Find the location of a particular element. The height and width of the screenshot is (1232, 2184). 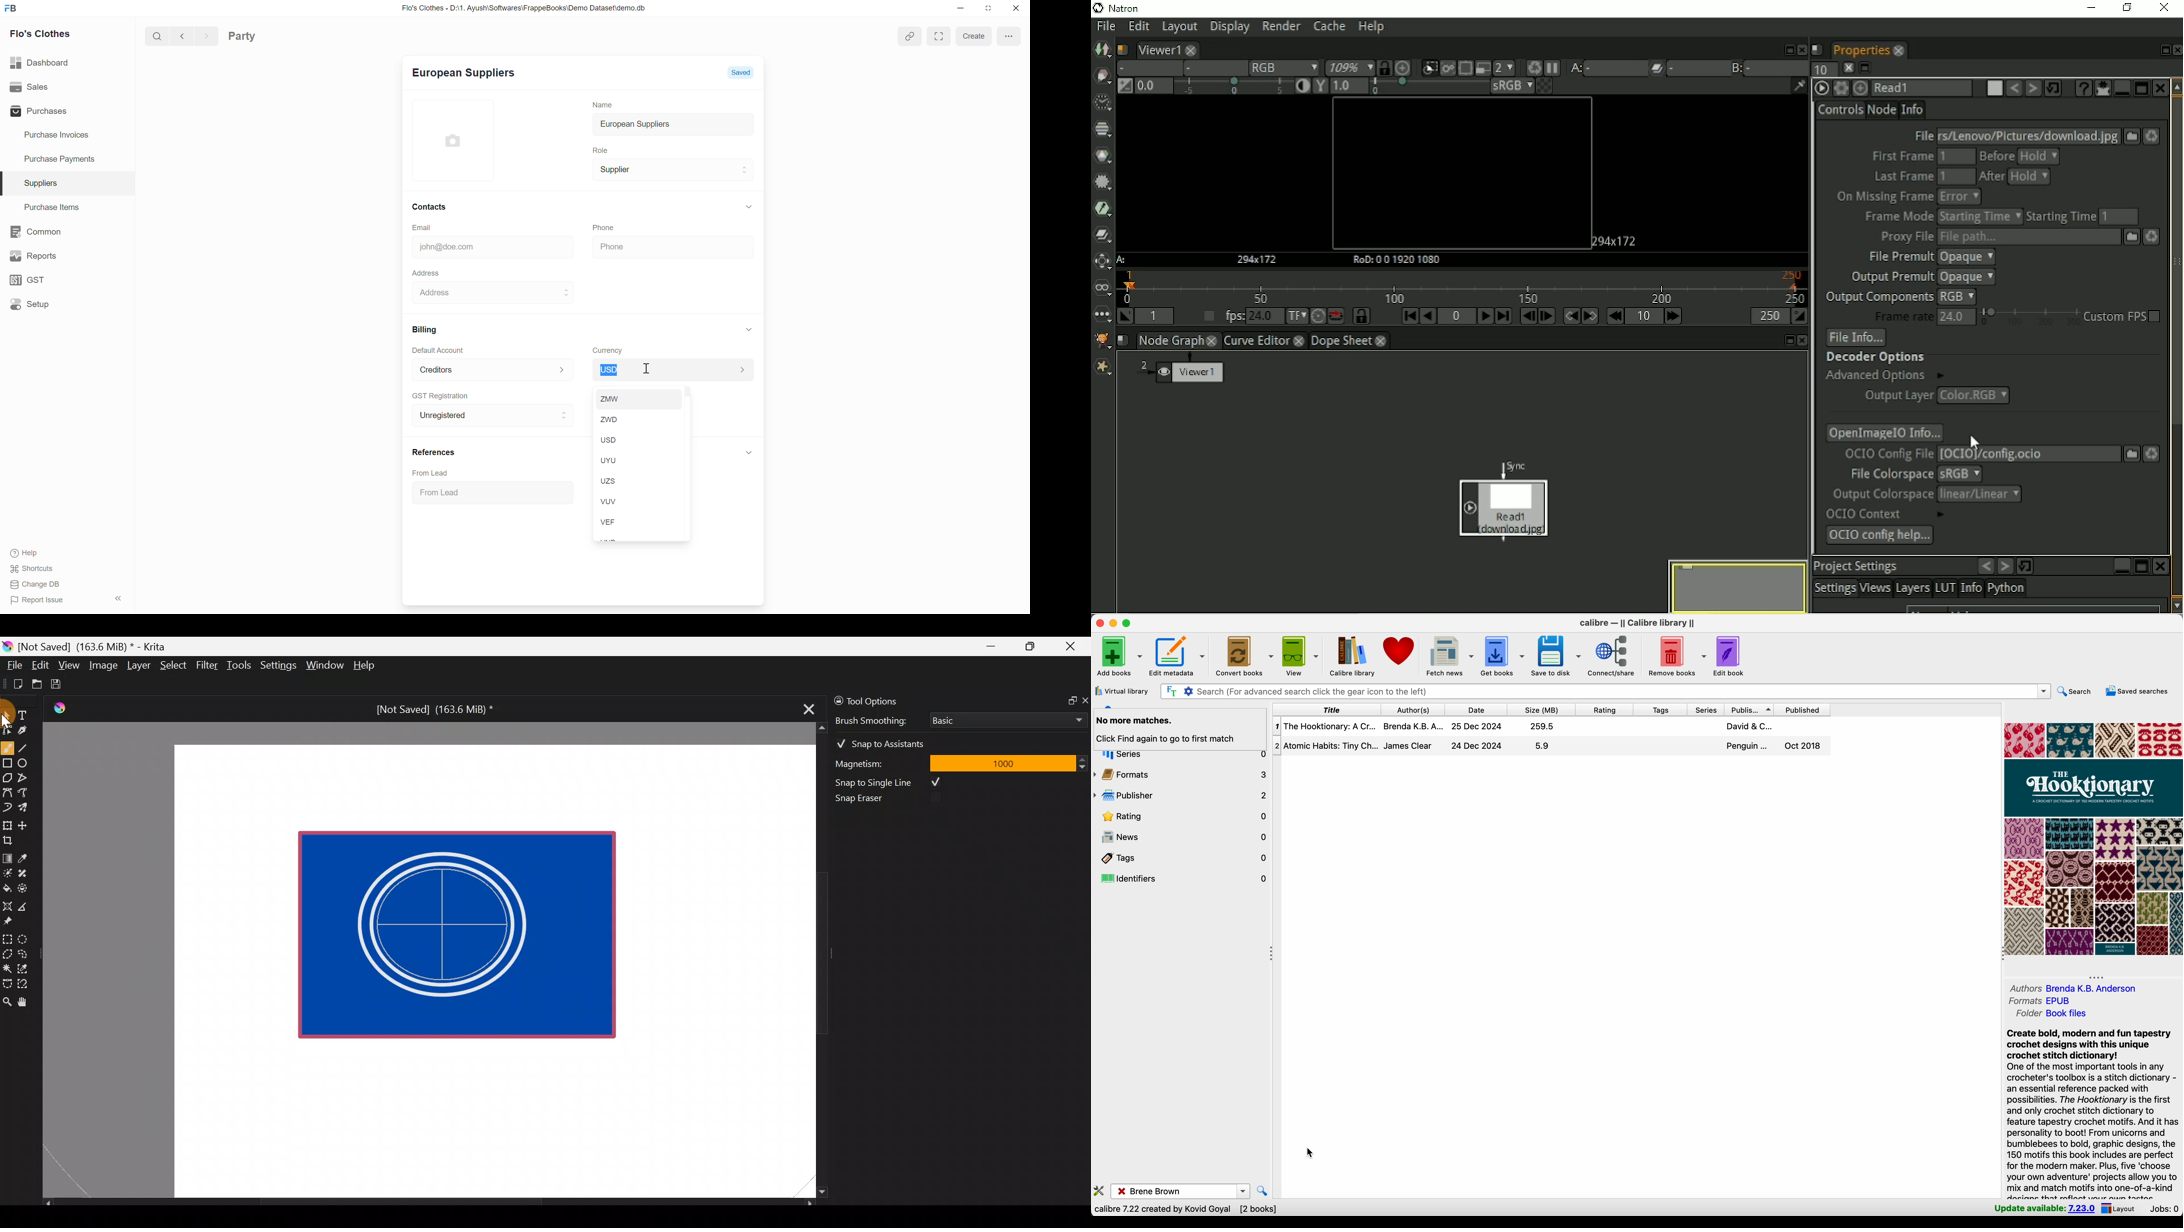

Fill a contiguous area of colour with colour/fill a selection is located at coordinates (7, 886).